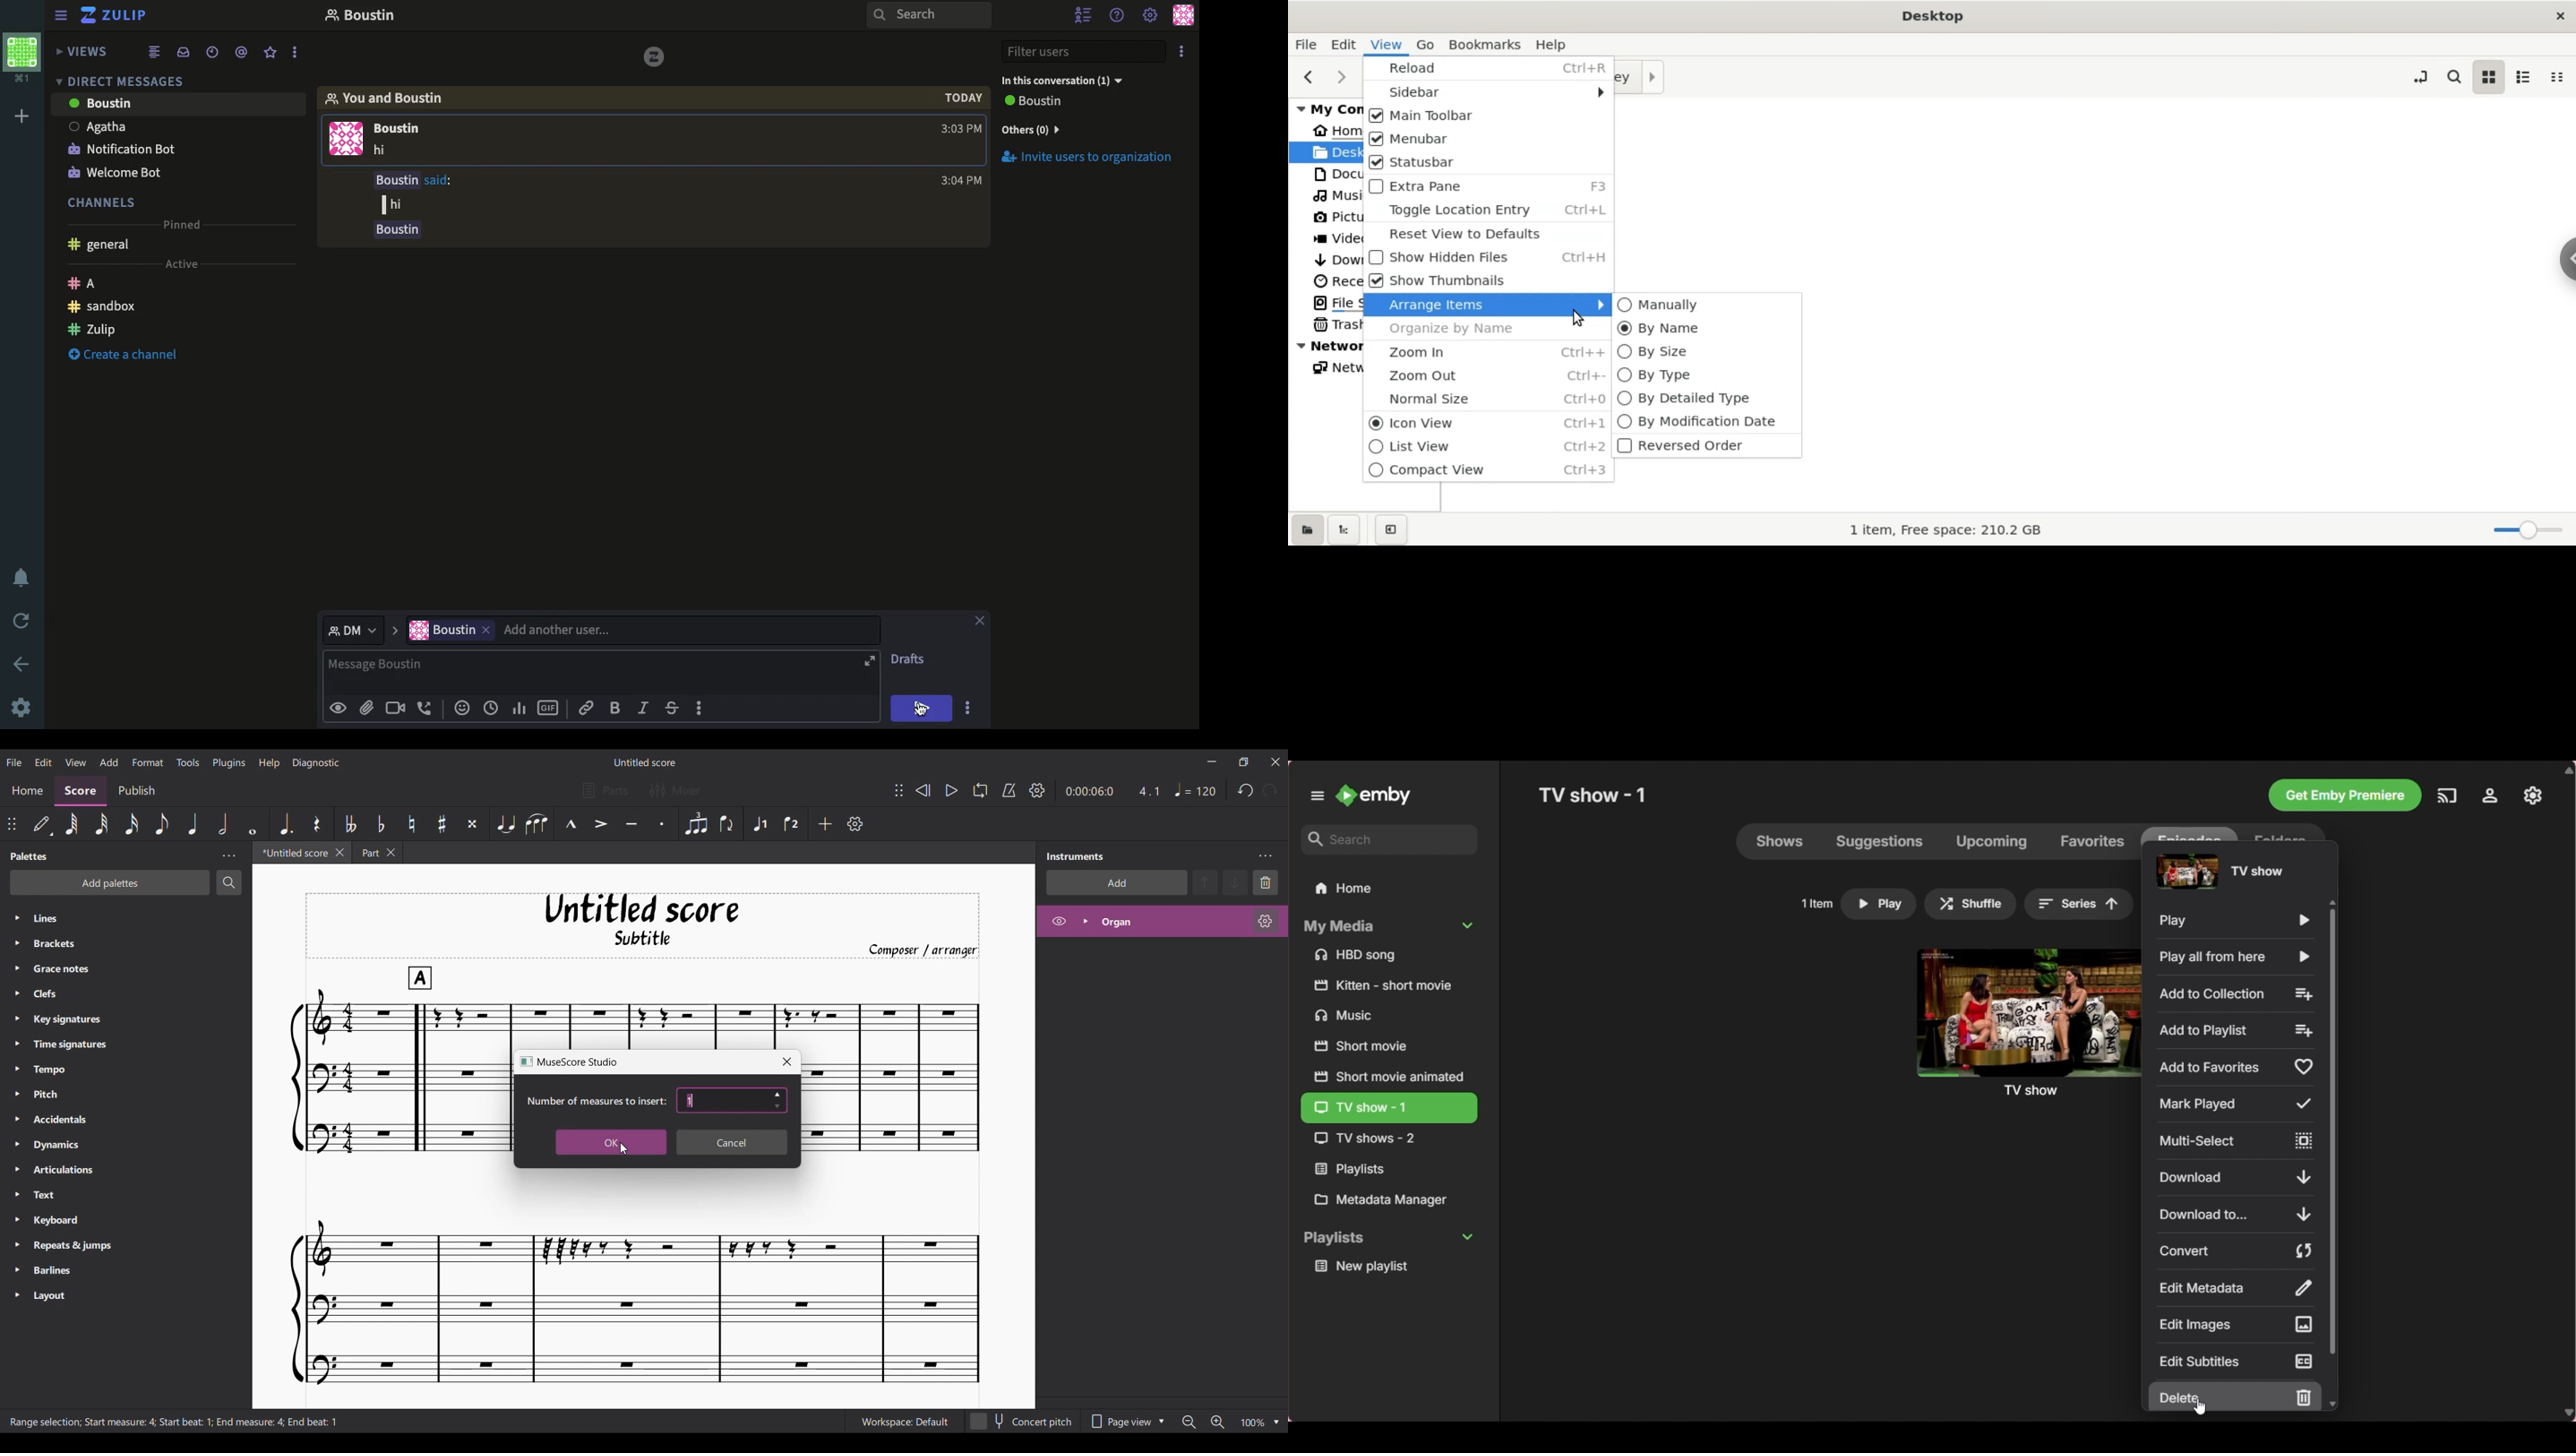 This screenshot has height=1456, width=2576. Describe the element at coordinates (723, 1101) in the screenshot. I see `Text box to input number of measures` at that location.